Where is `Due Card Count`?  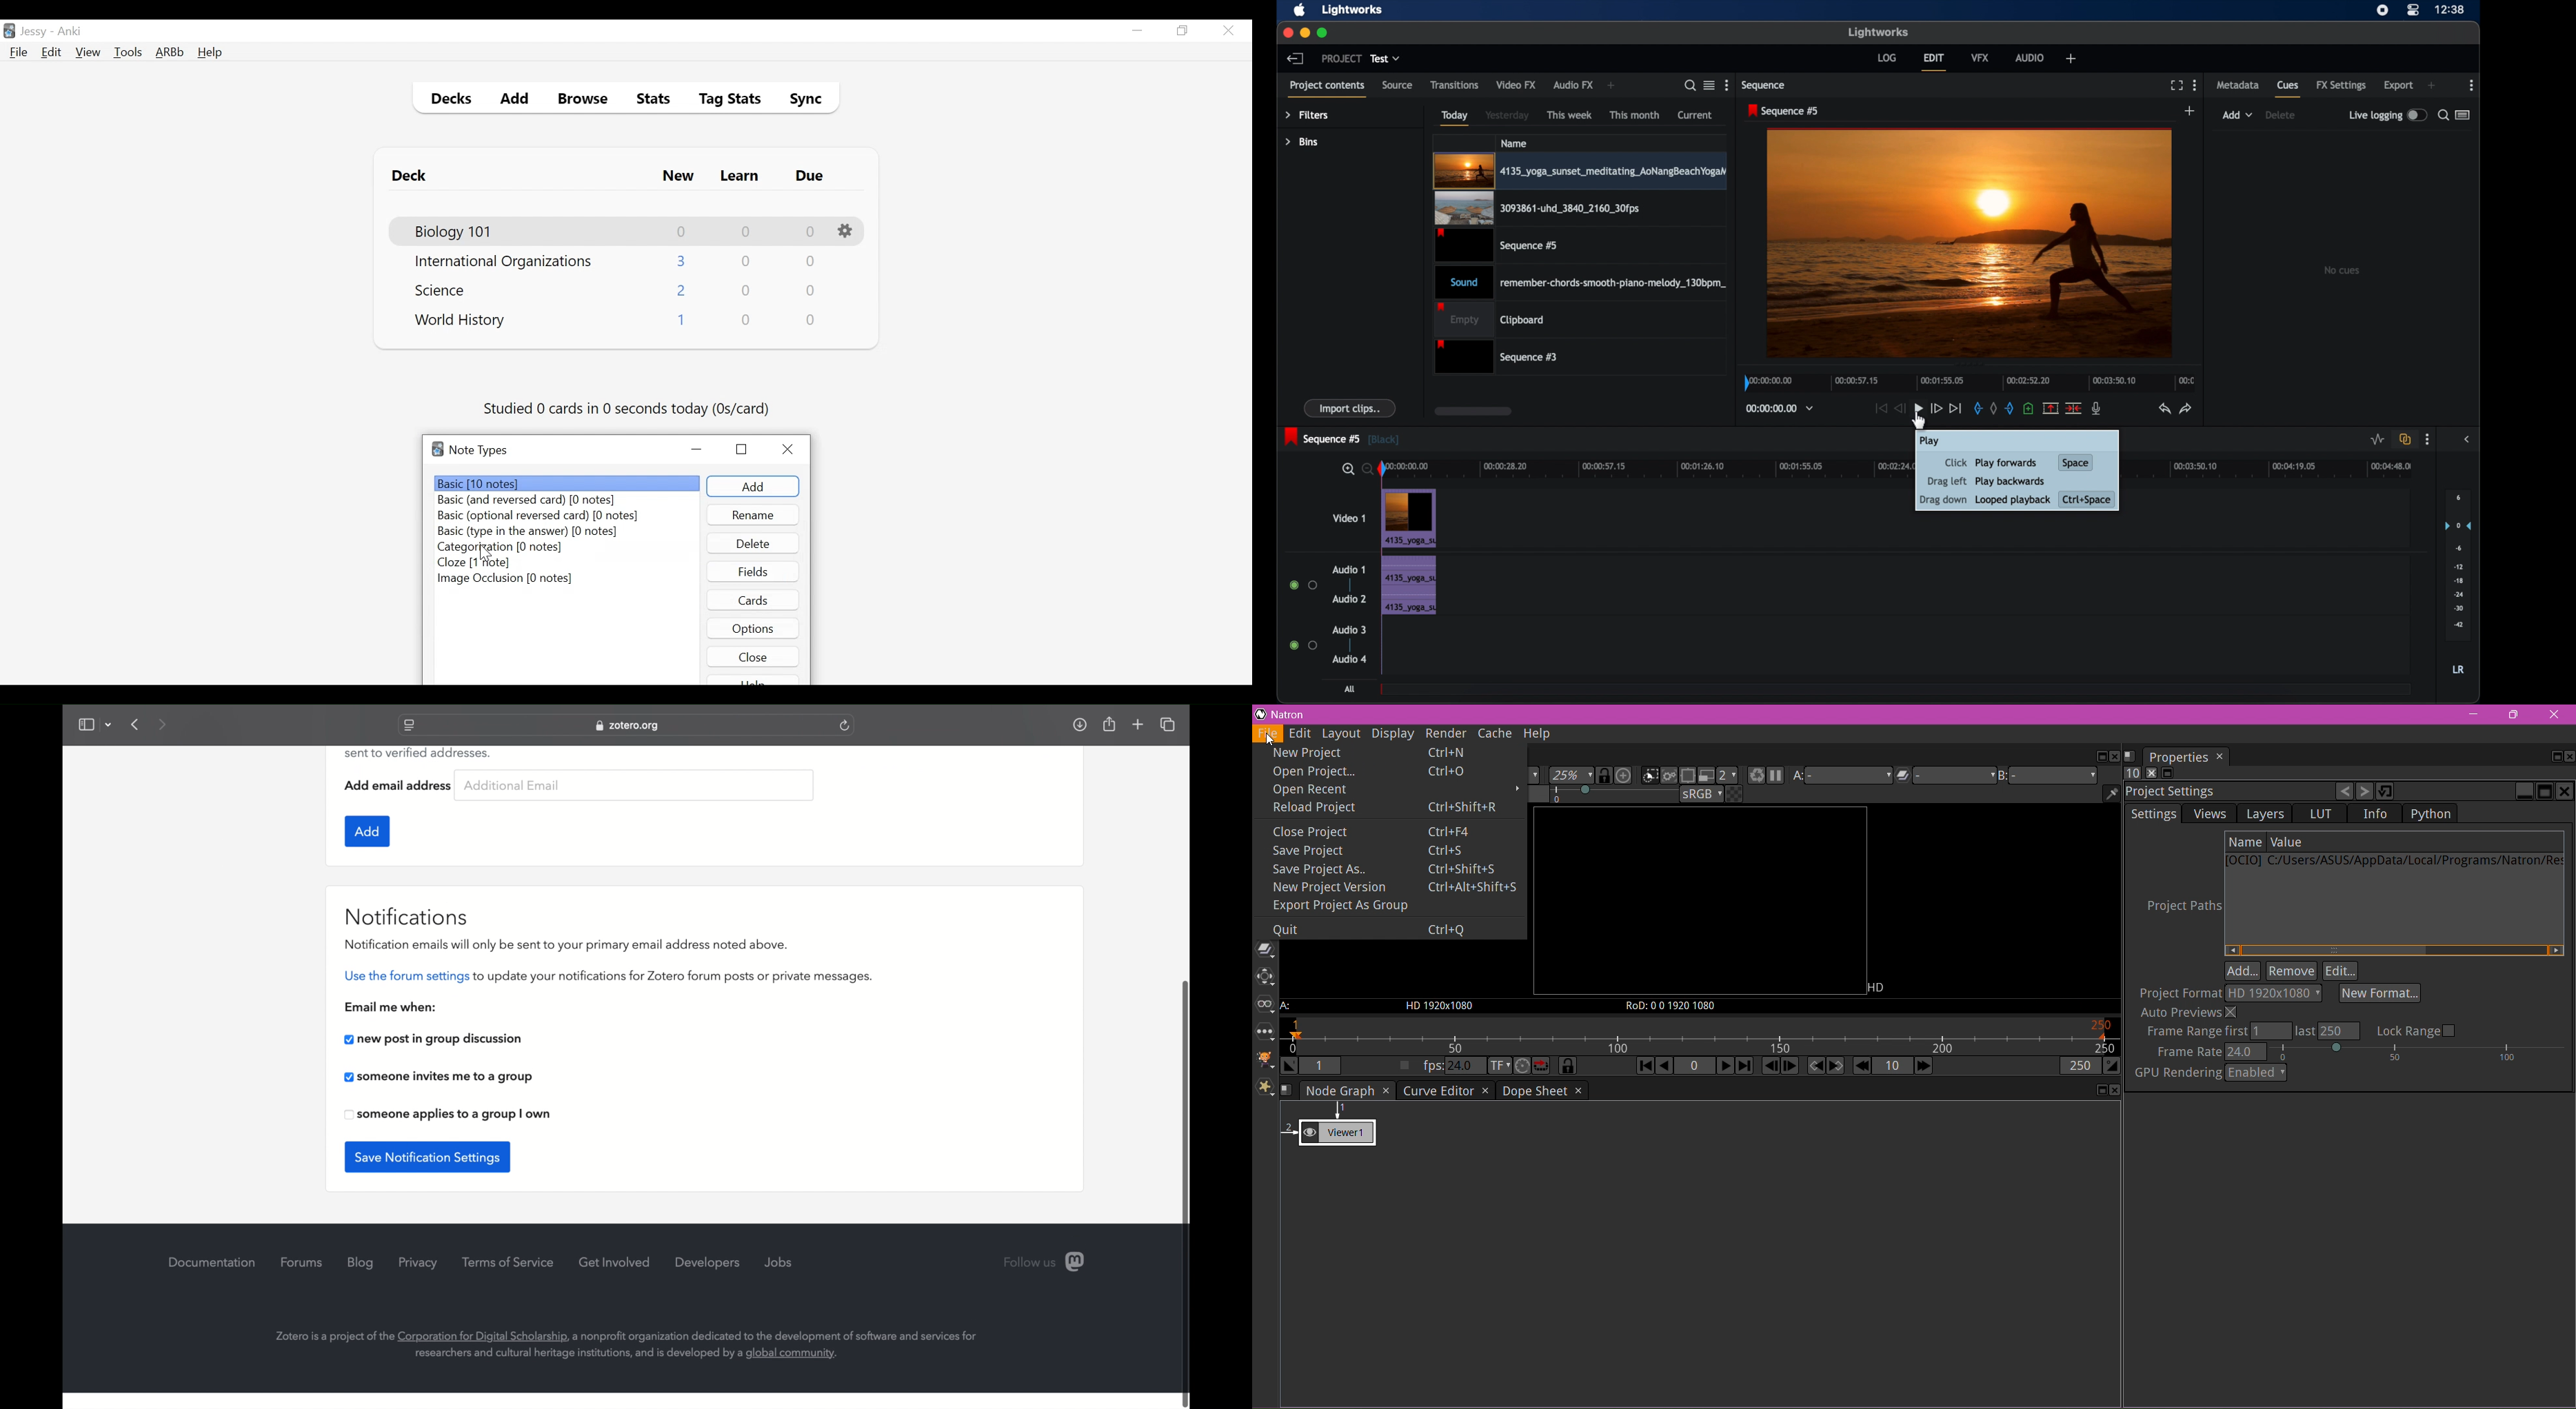 Due Card Count is located at coordinates (810, 263).